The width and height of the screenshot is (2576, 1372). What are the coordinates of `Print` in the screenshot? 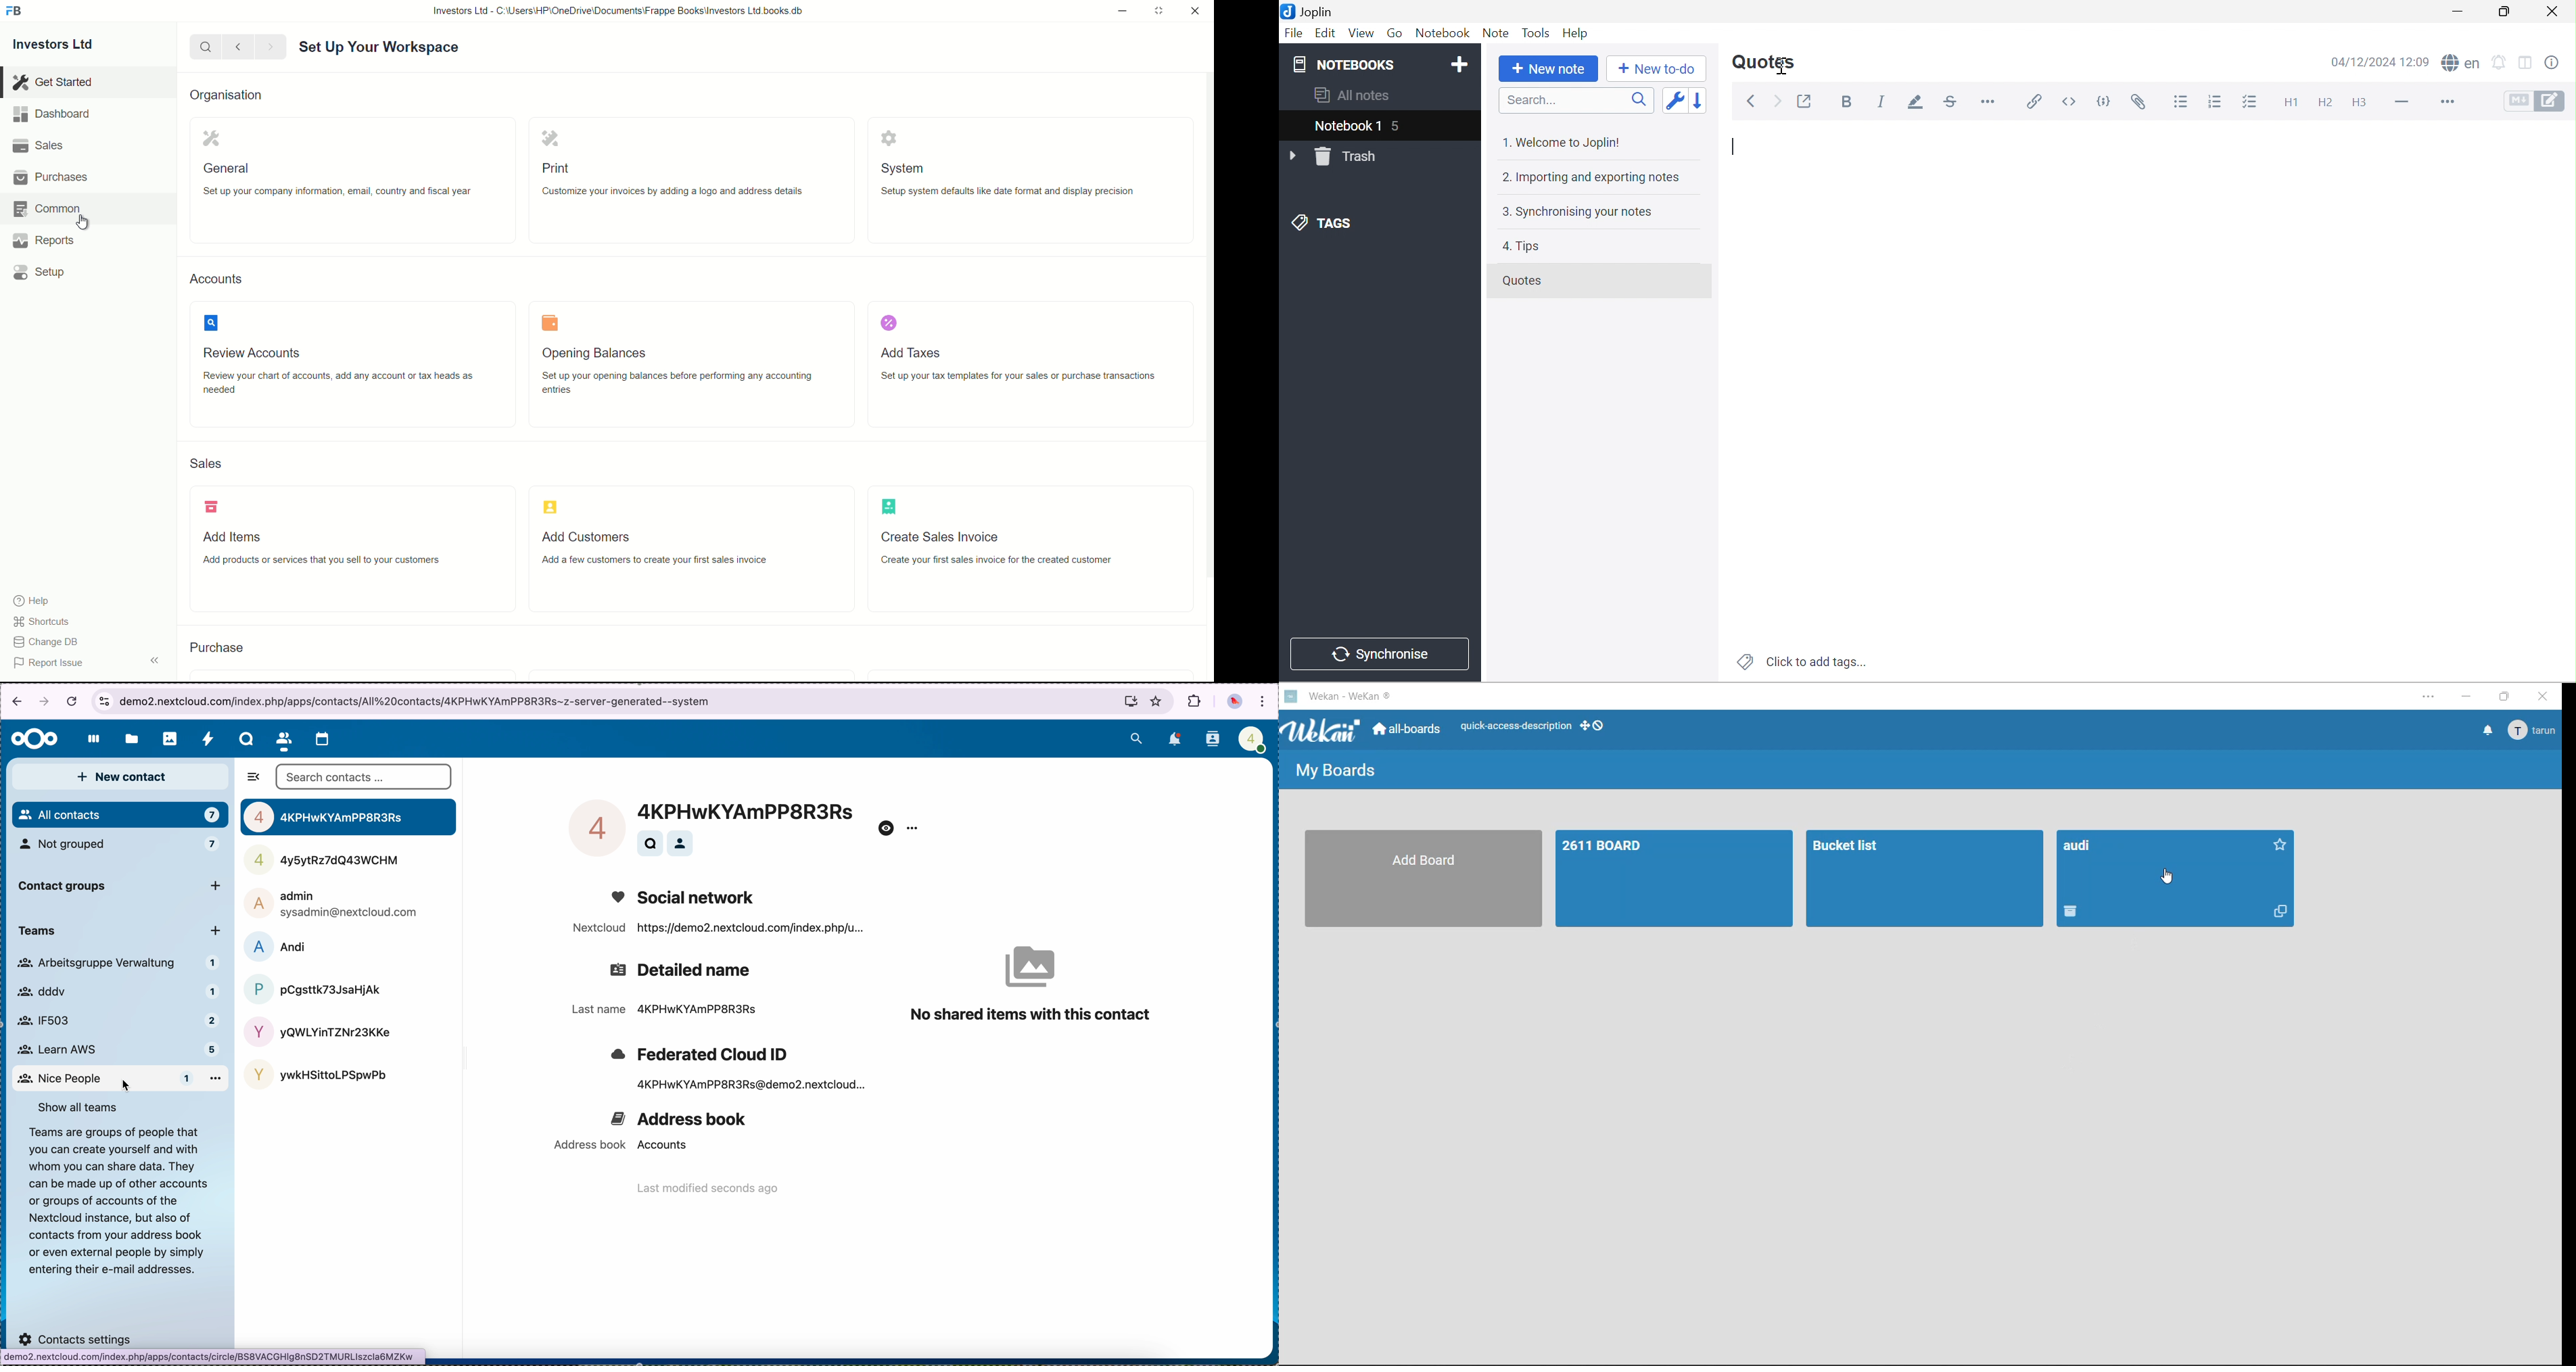 It's located at (556, 166).